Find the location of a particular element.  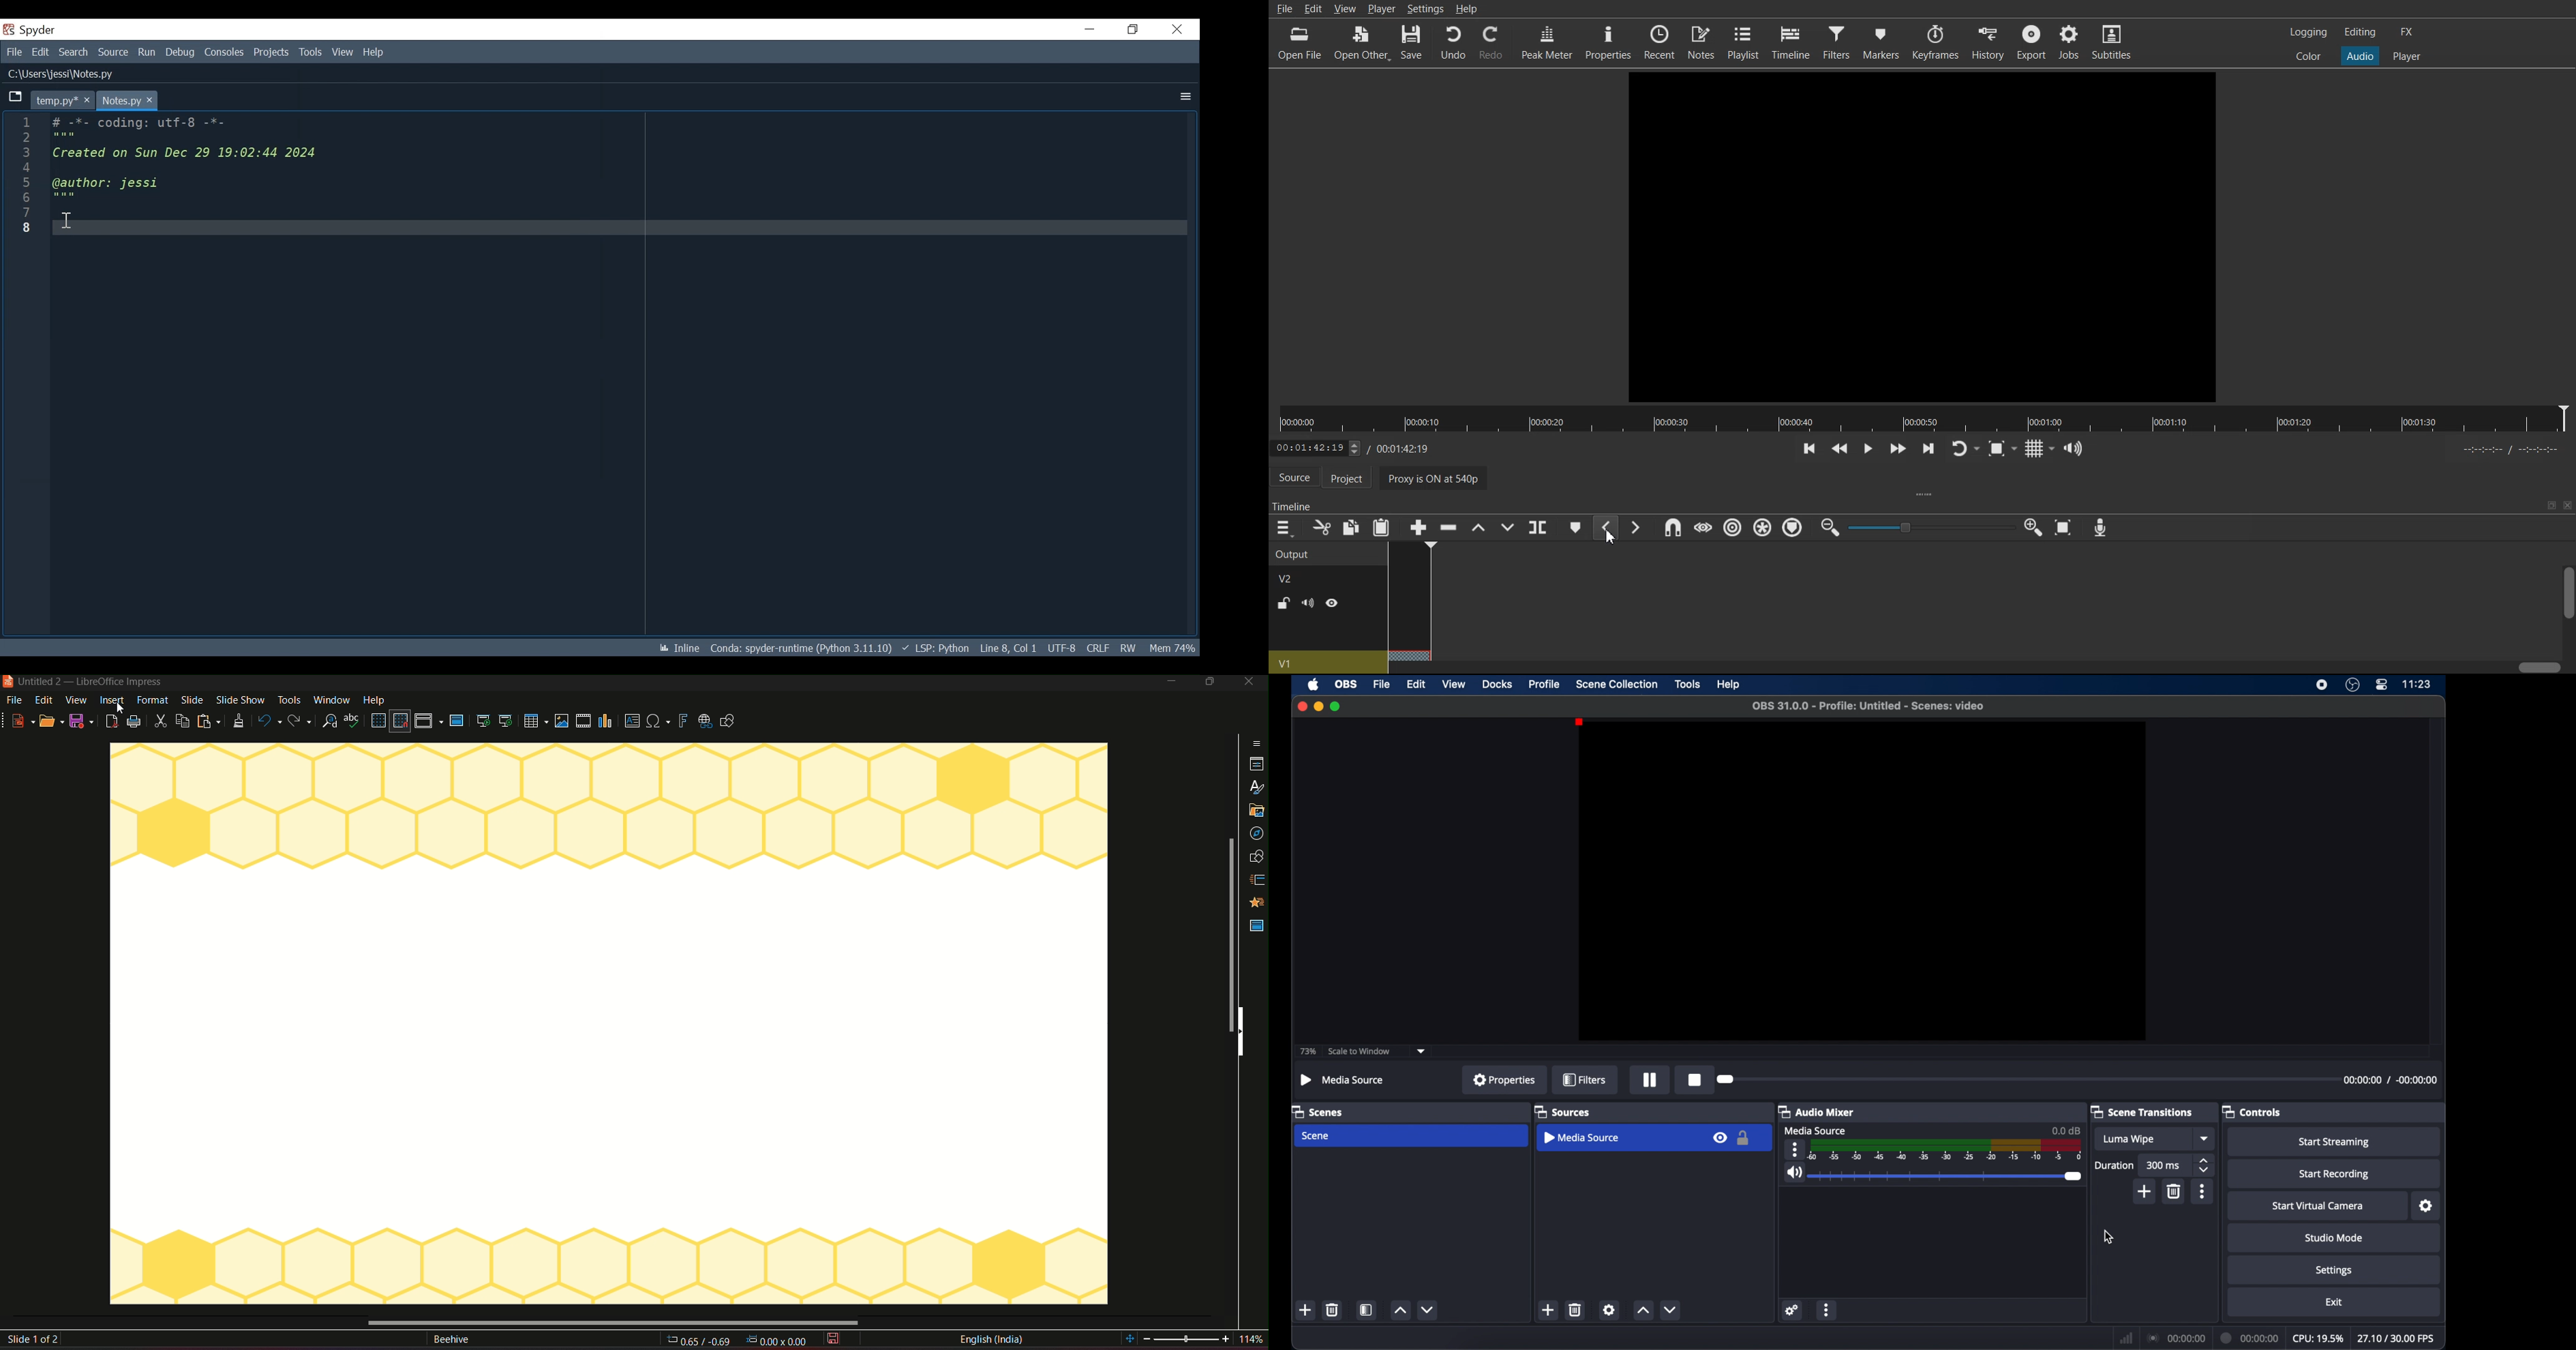

close is located at coordinates (1248, 683).